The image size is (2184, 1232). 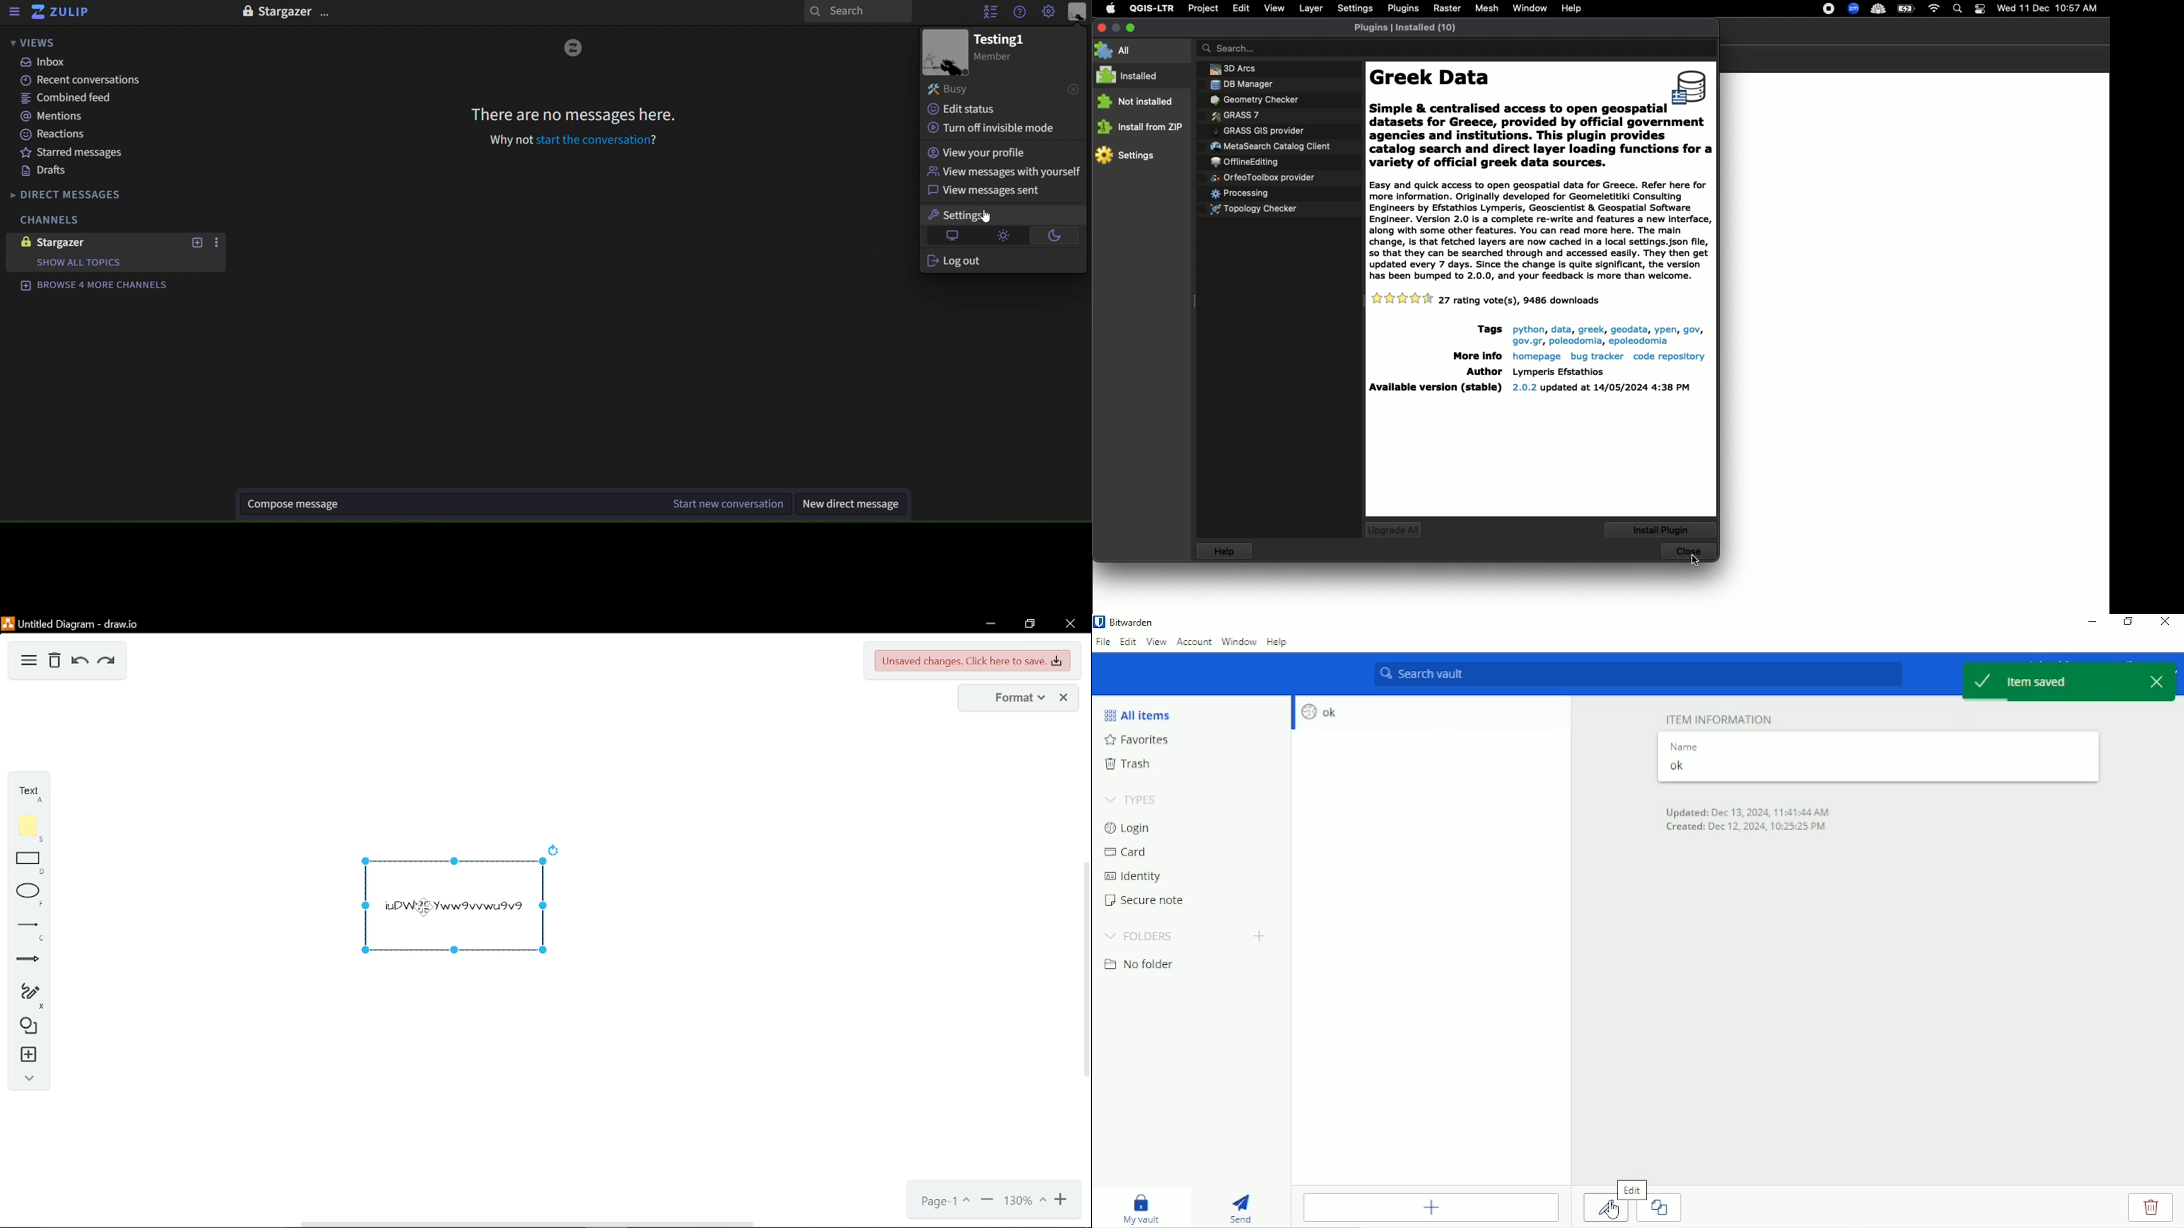 I want to click on Greek data, so click(x=1519, y=91).